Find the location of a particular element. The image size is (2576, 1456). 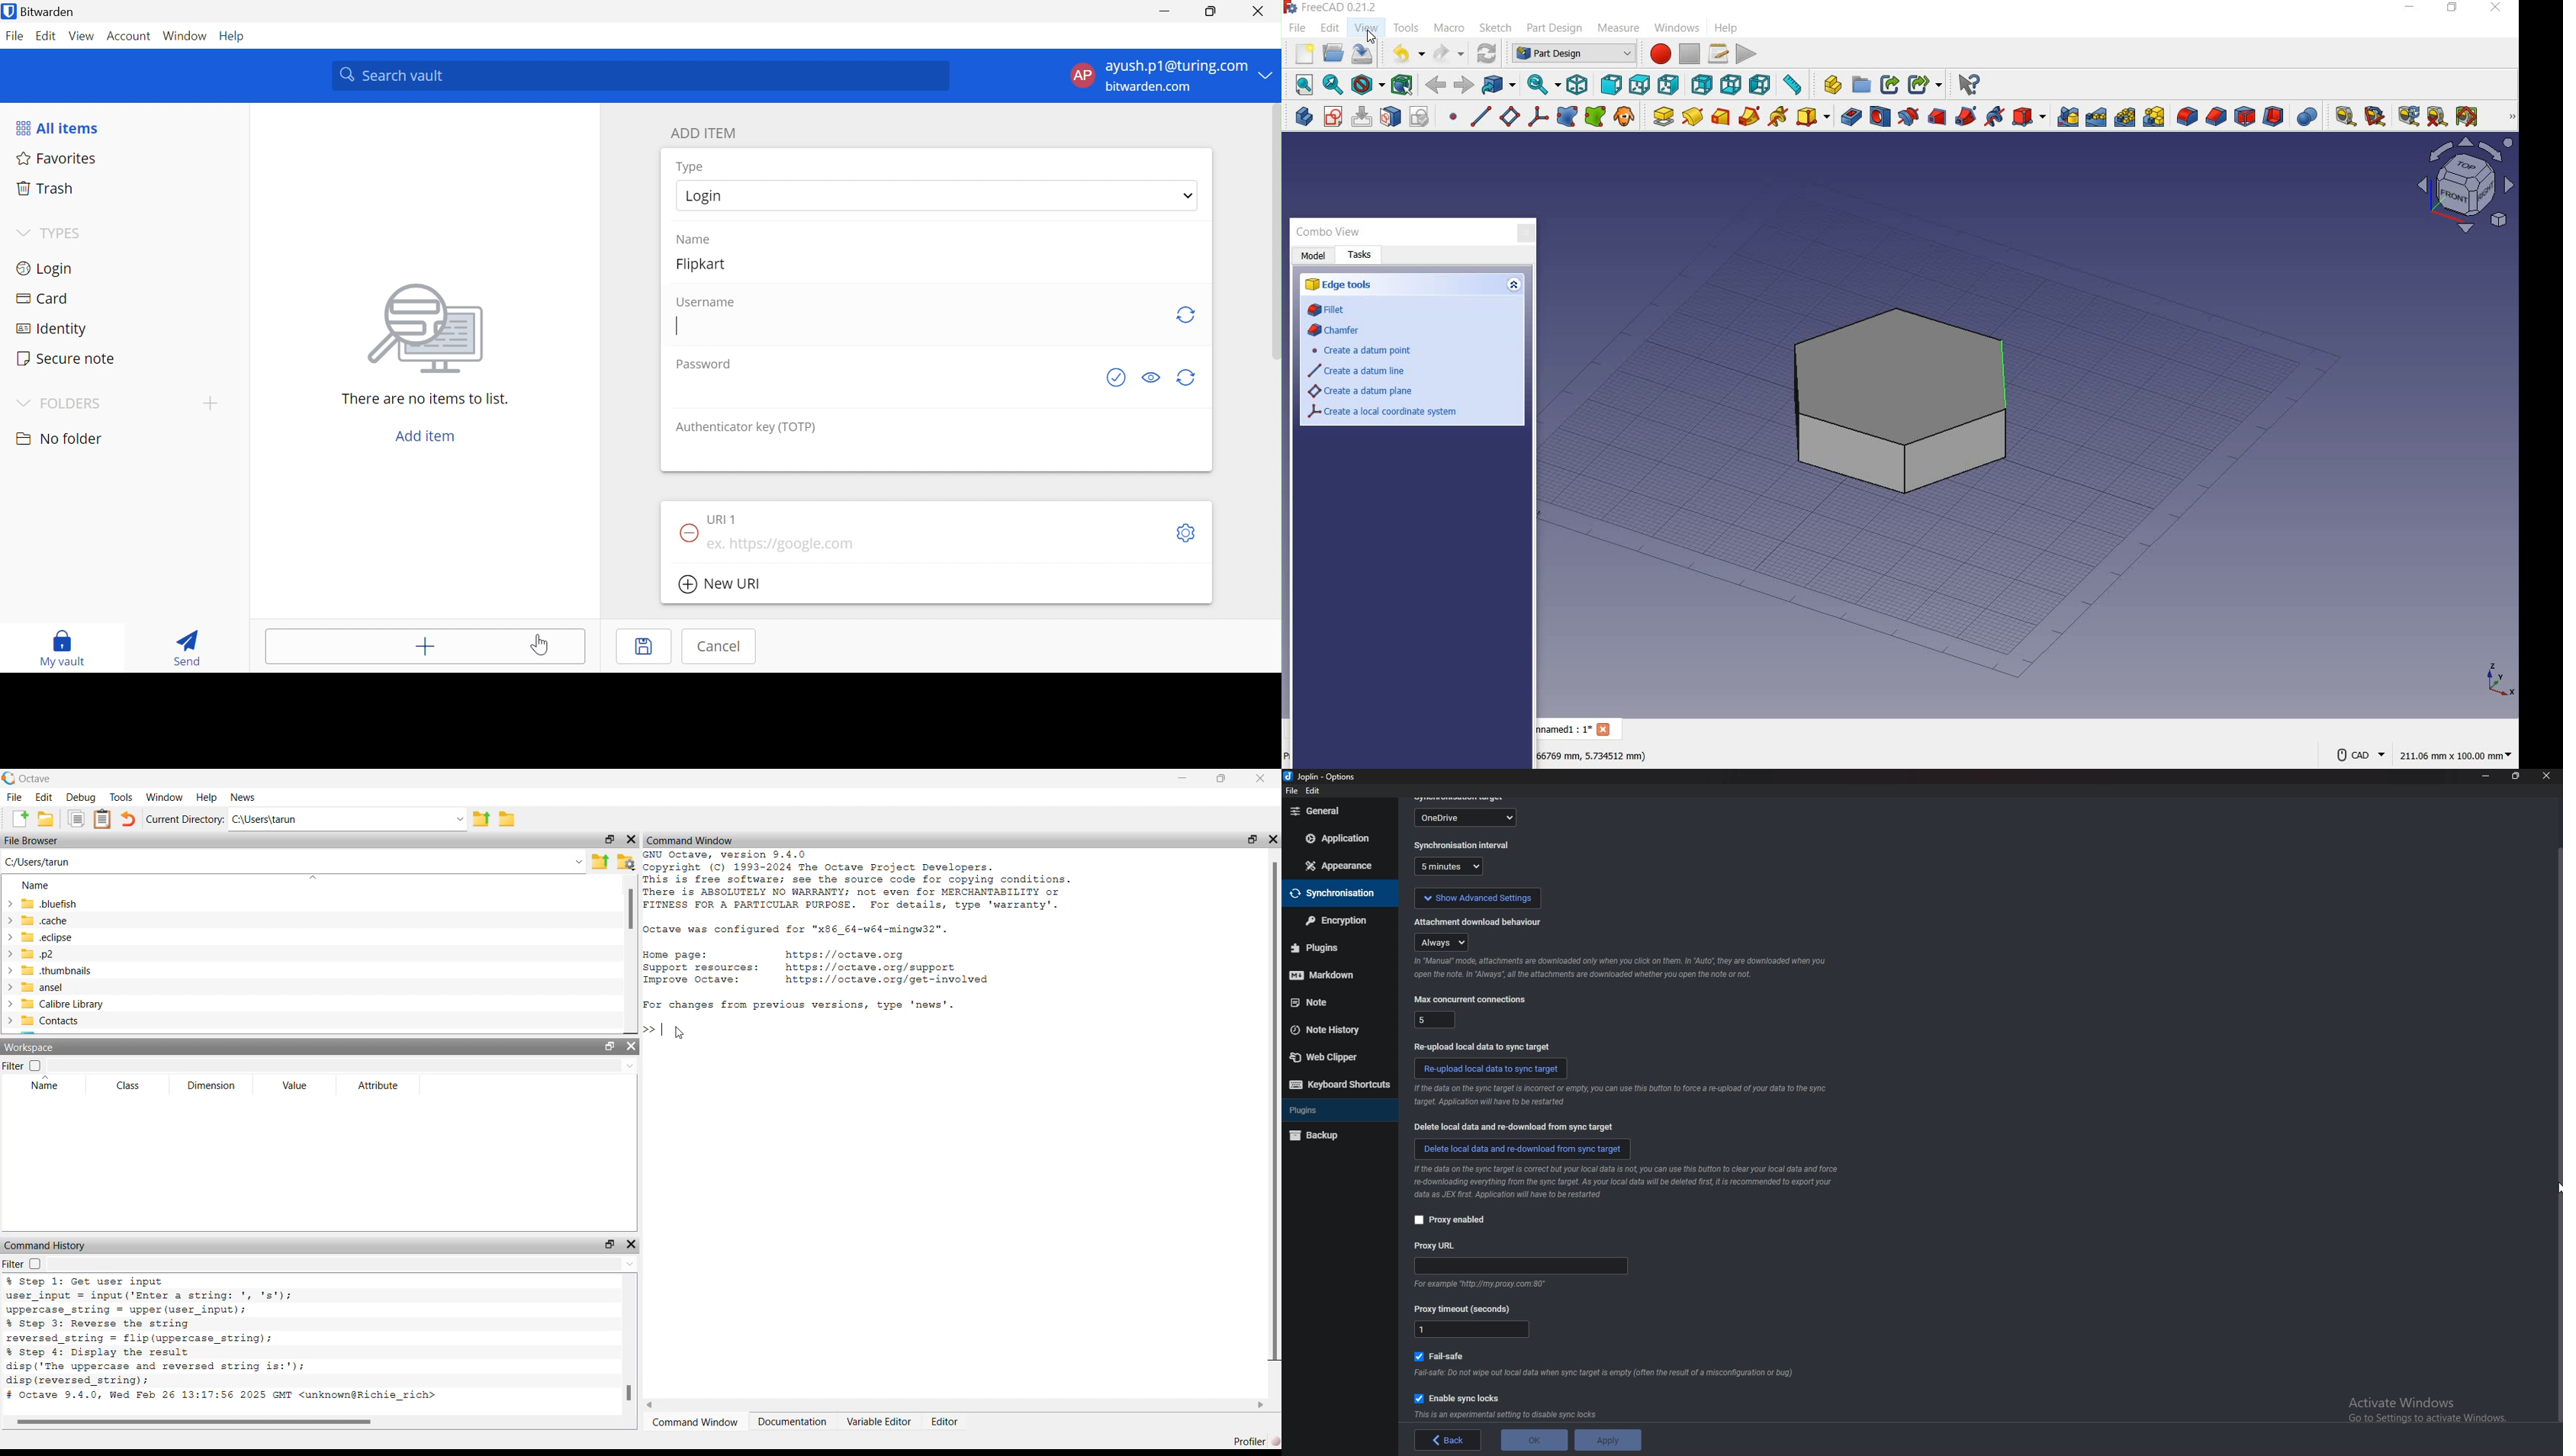

image is located at coordinates (432, 329).